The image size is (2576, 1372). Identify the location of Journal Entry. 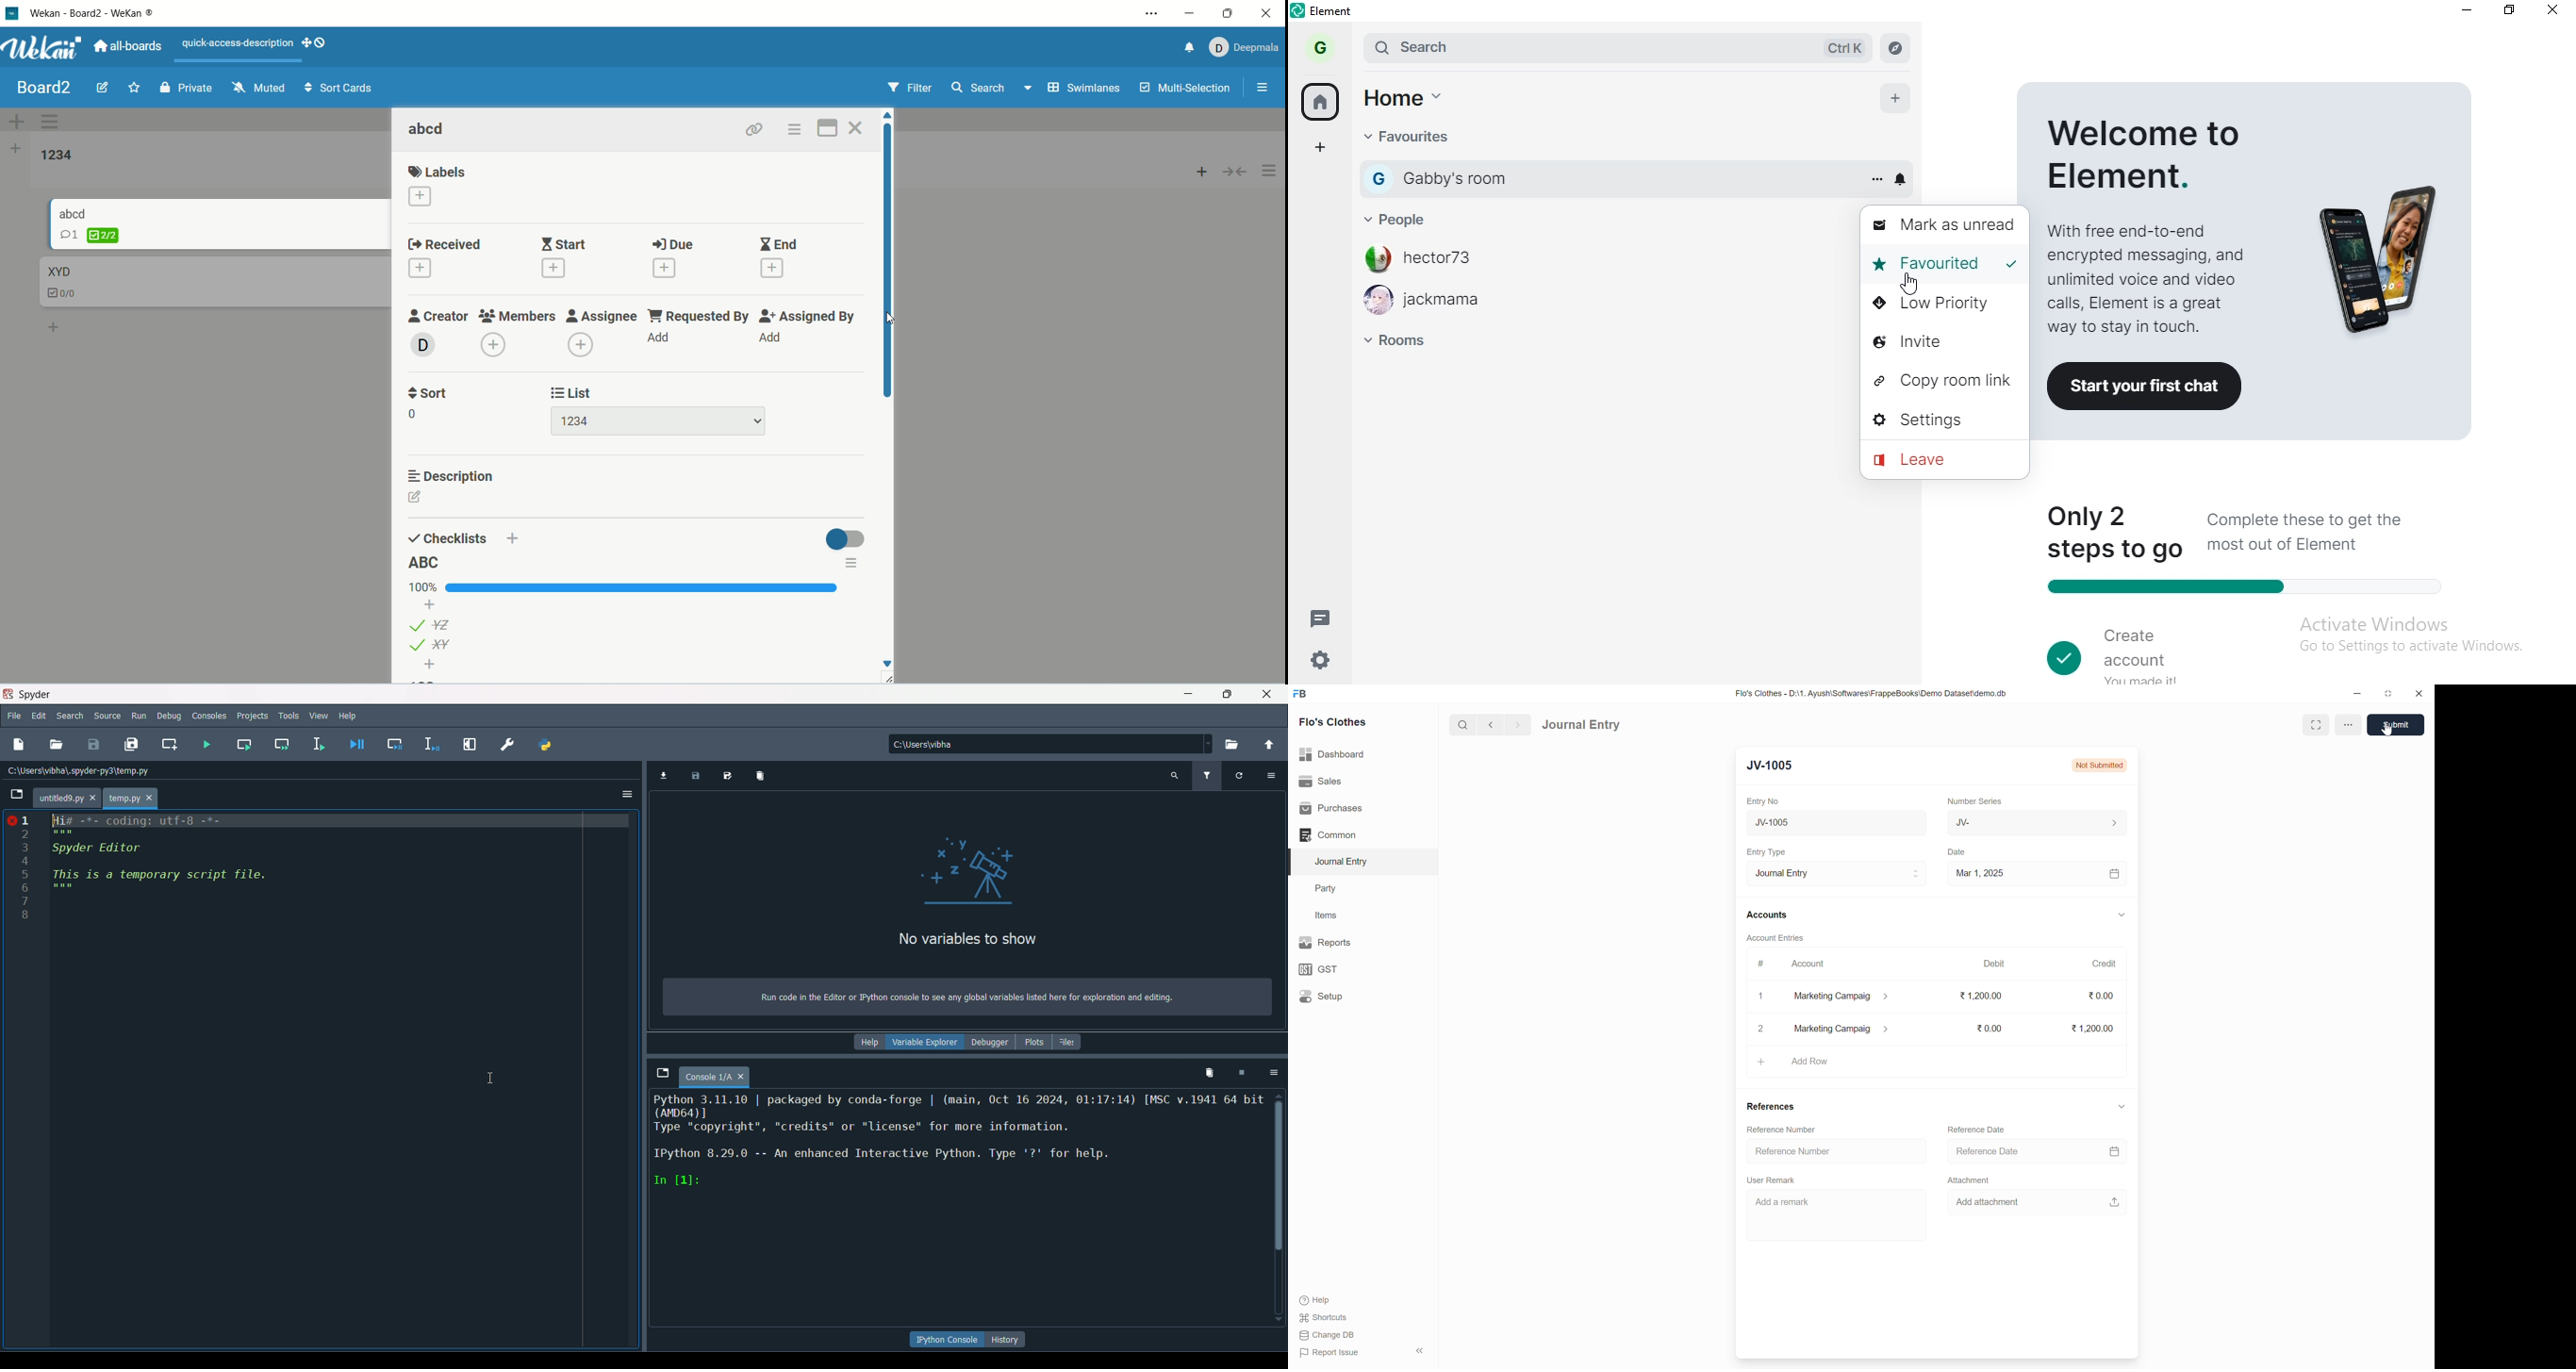
(1837, 873).